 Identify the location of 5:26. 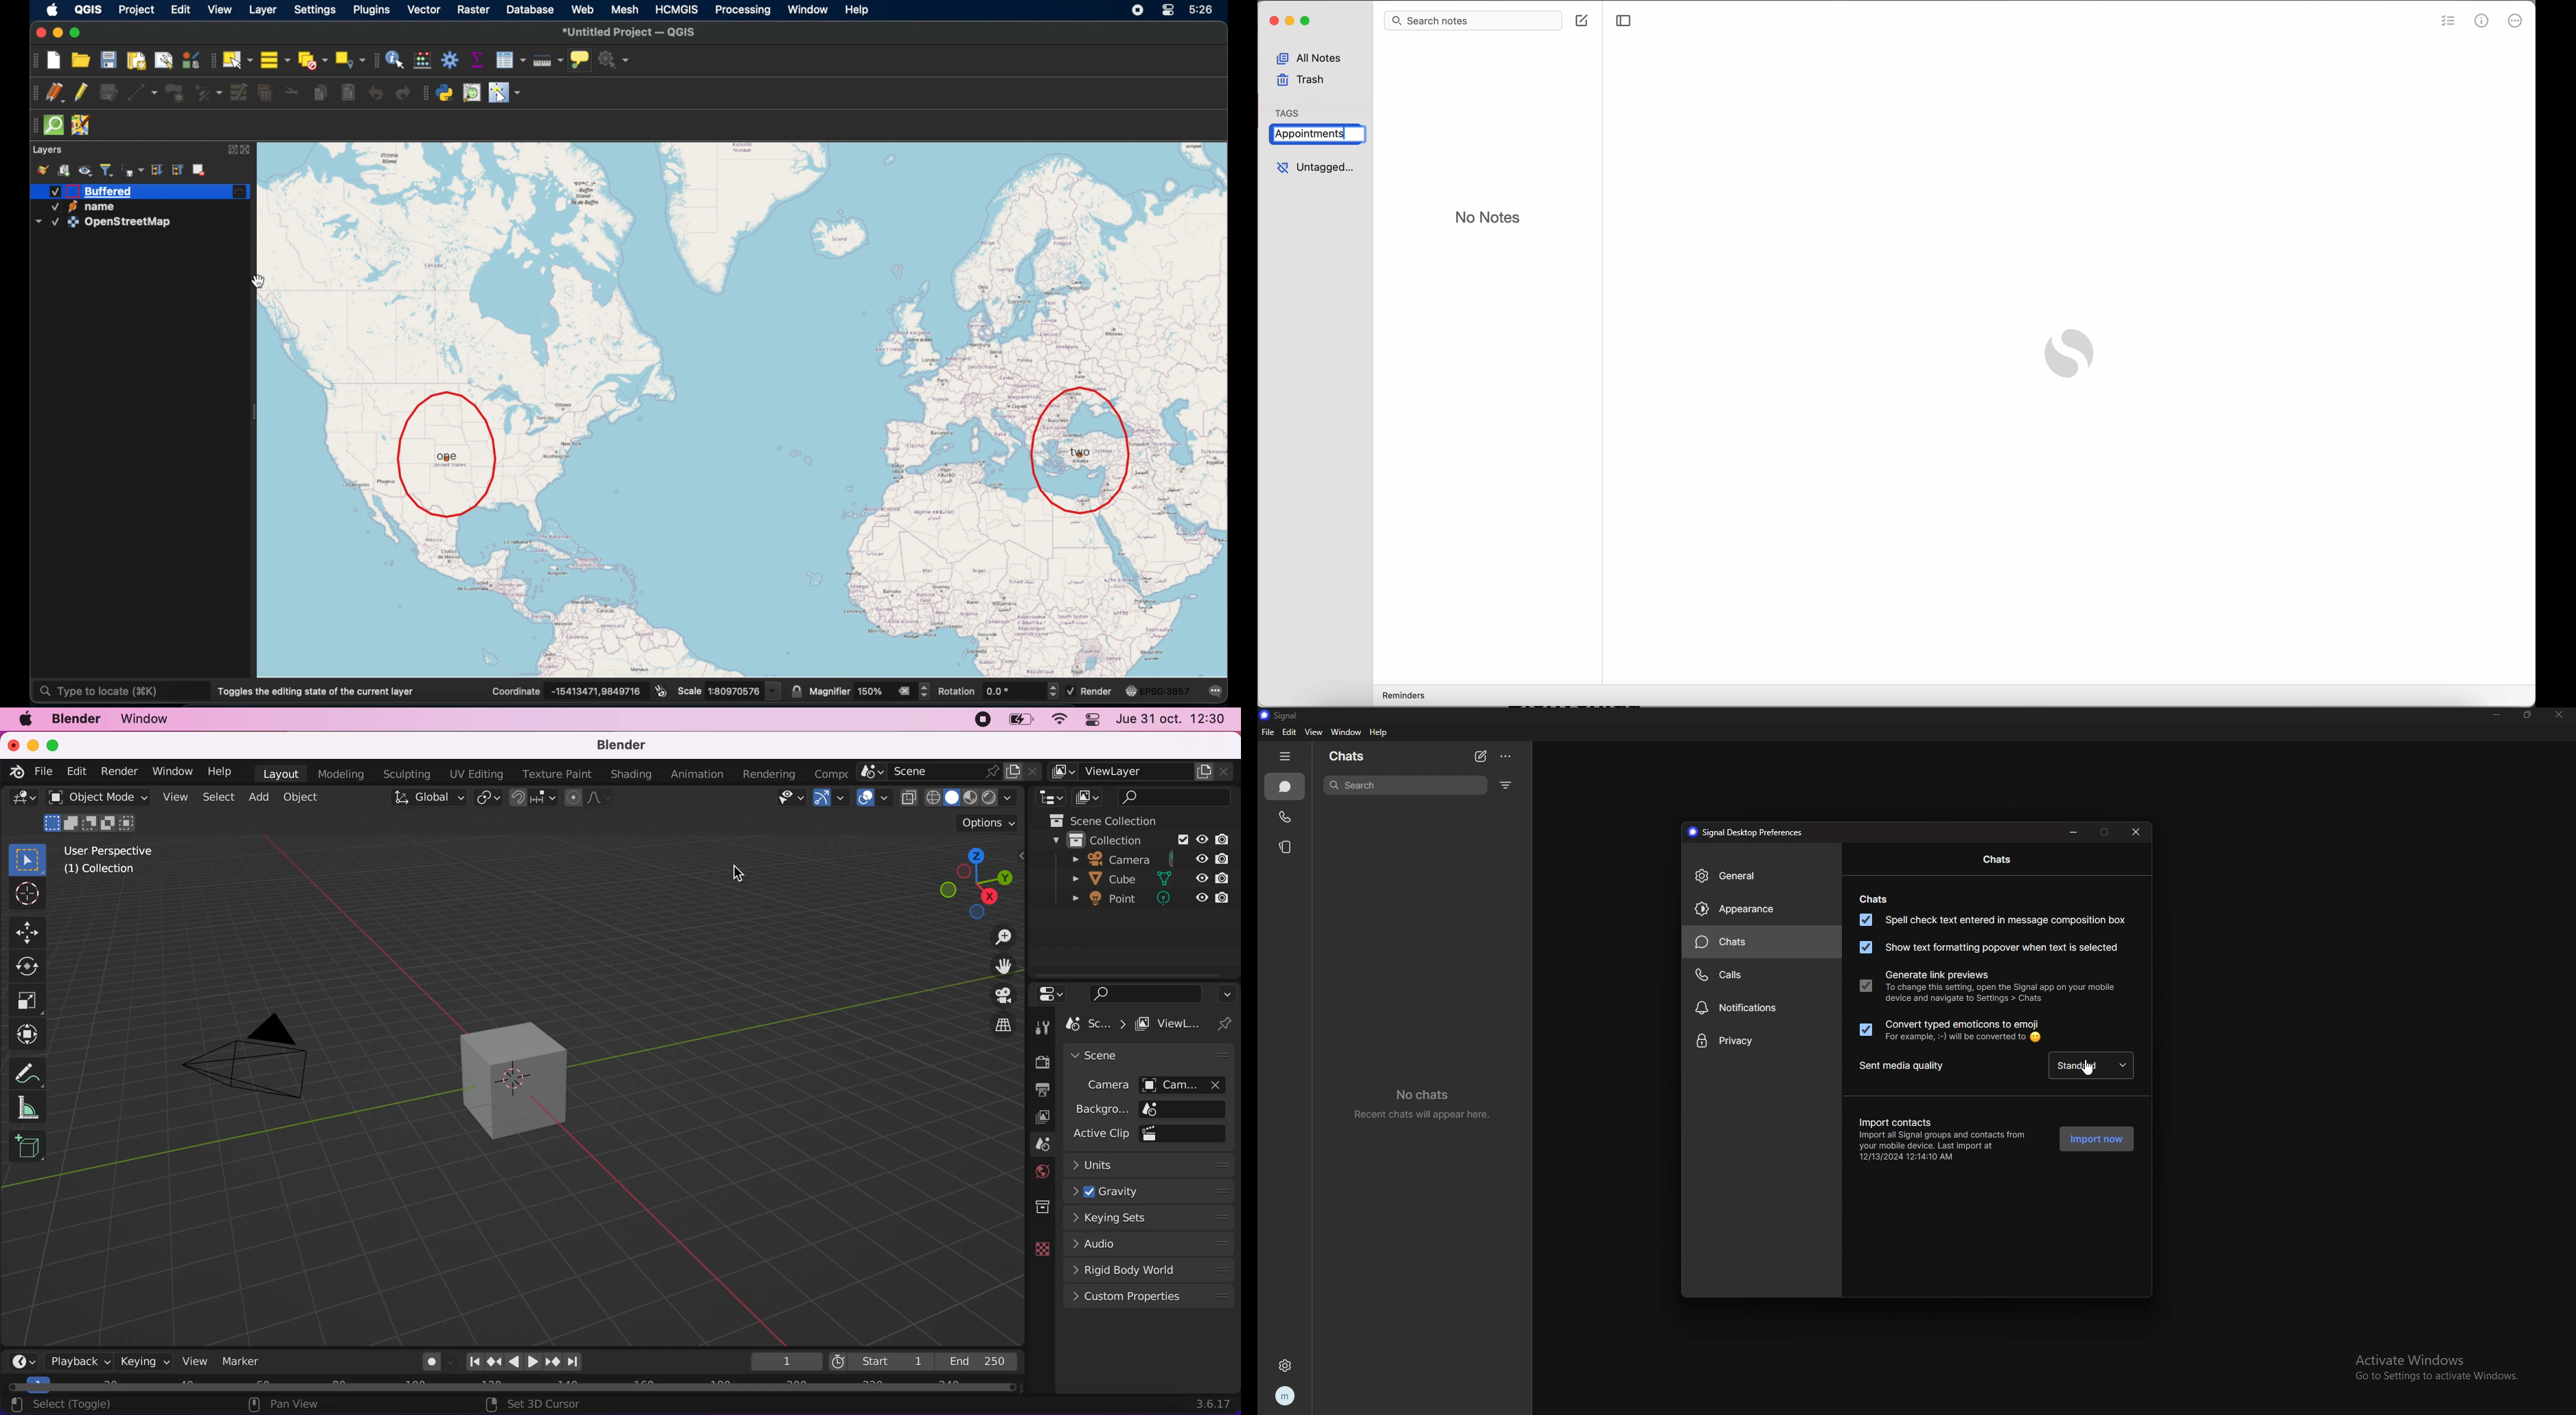
(1202, 9).